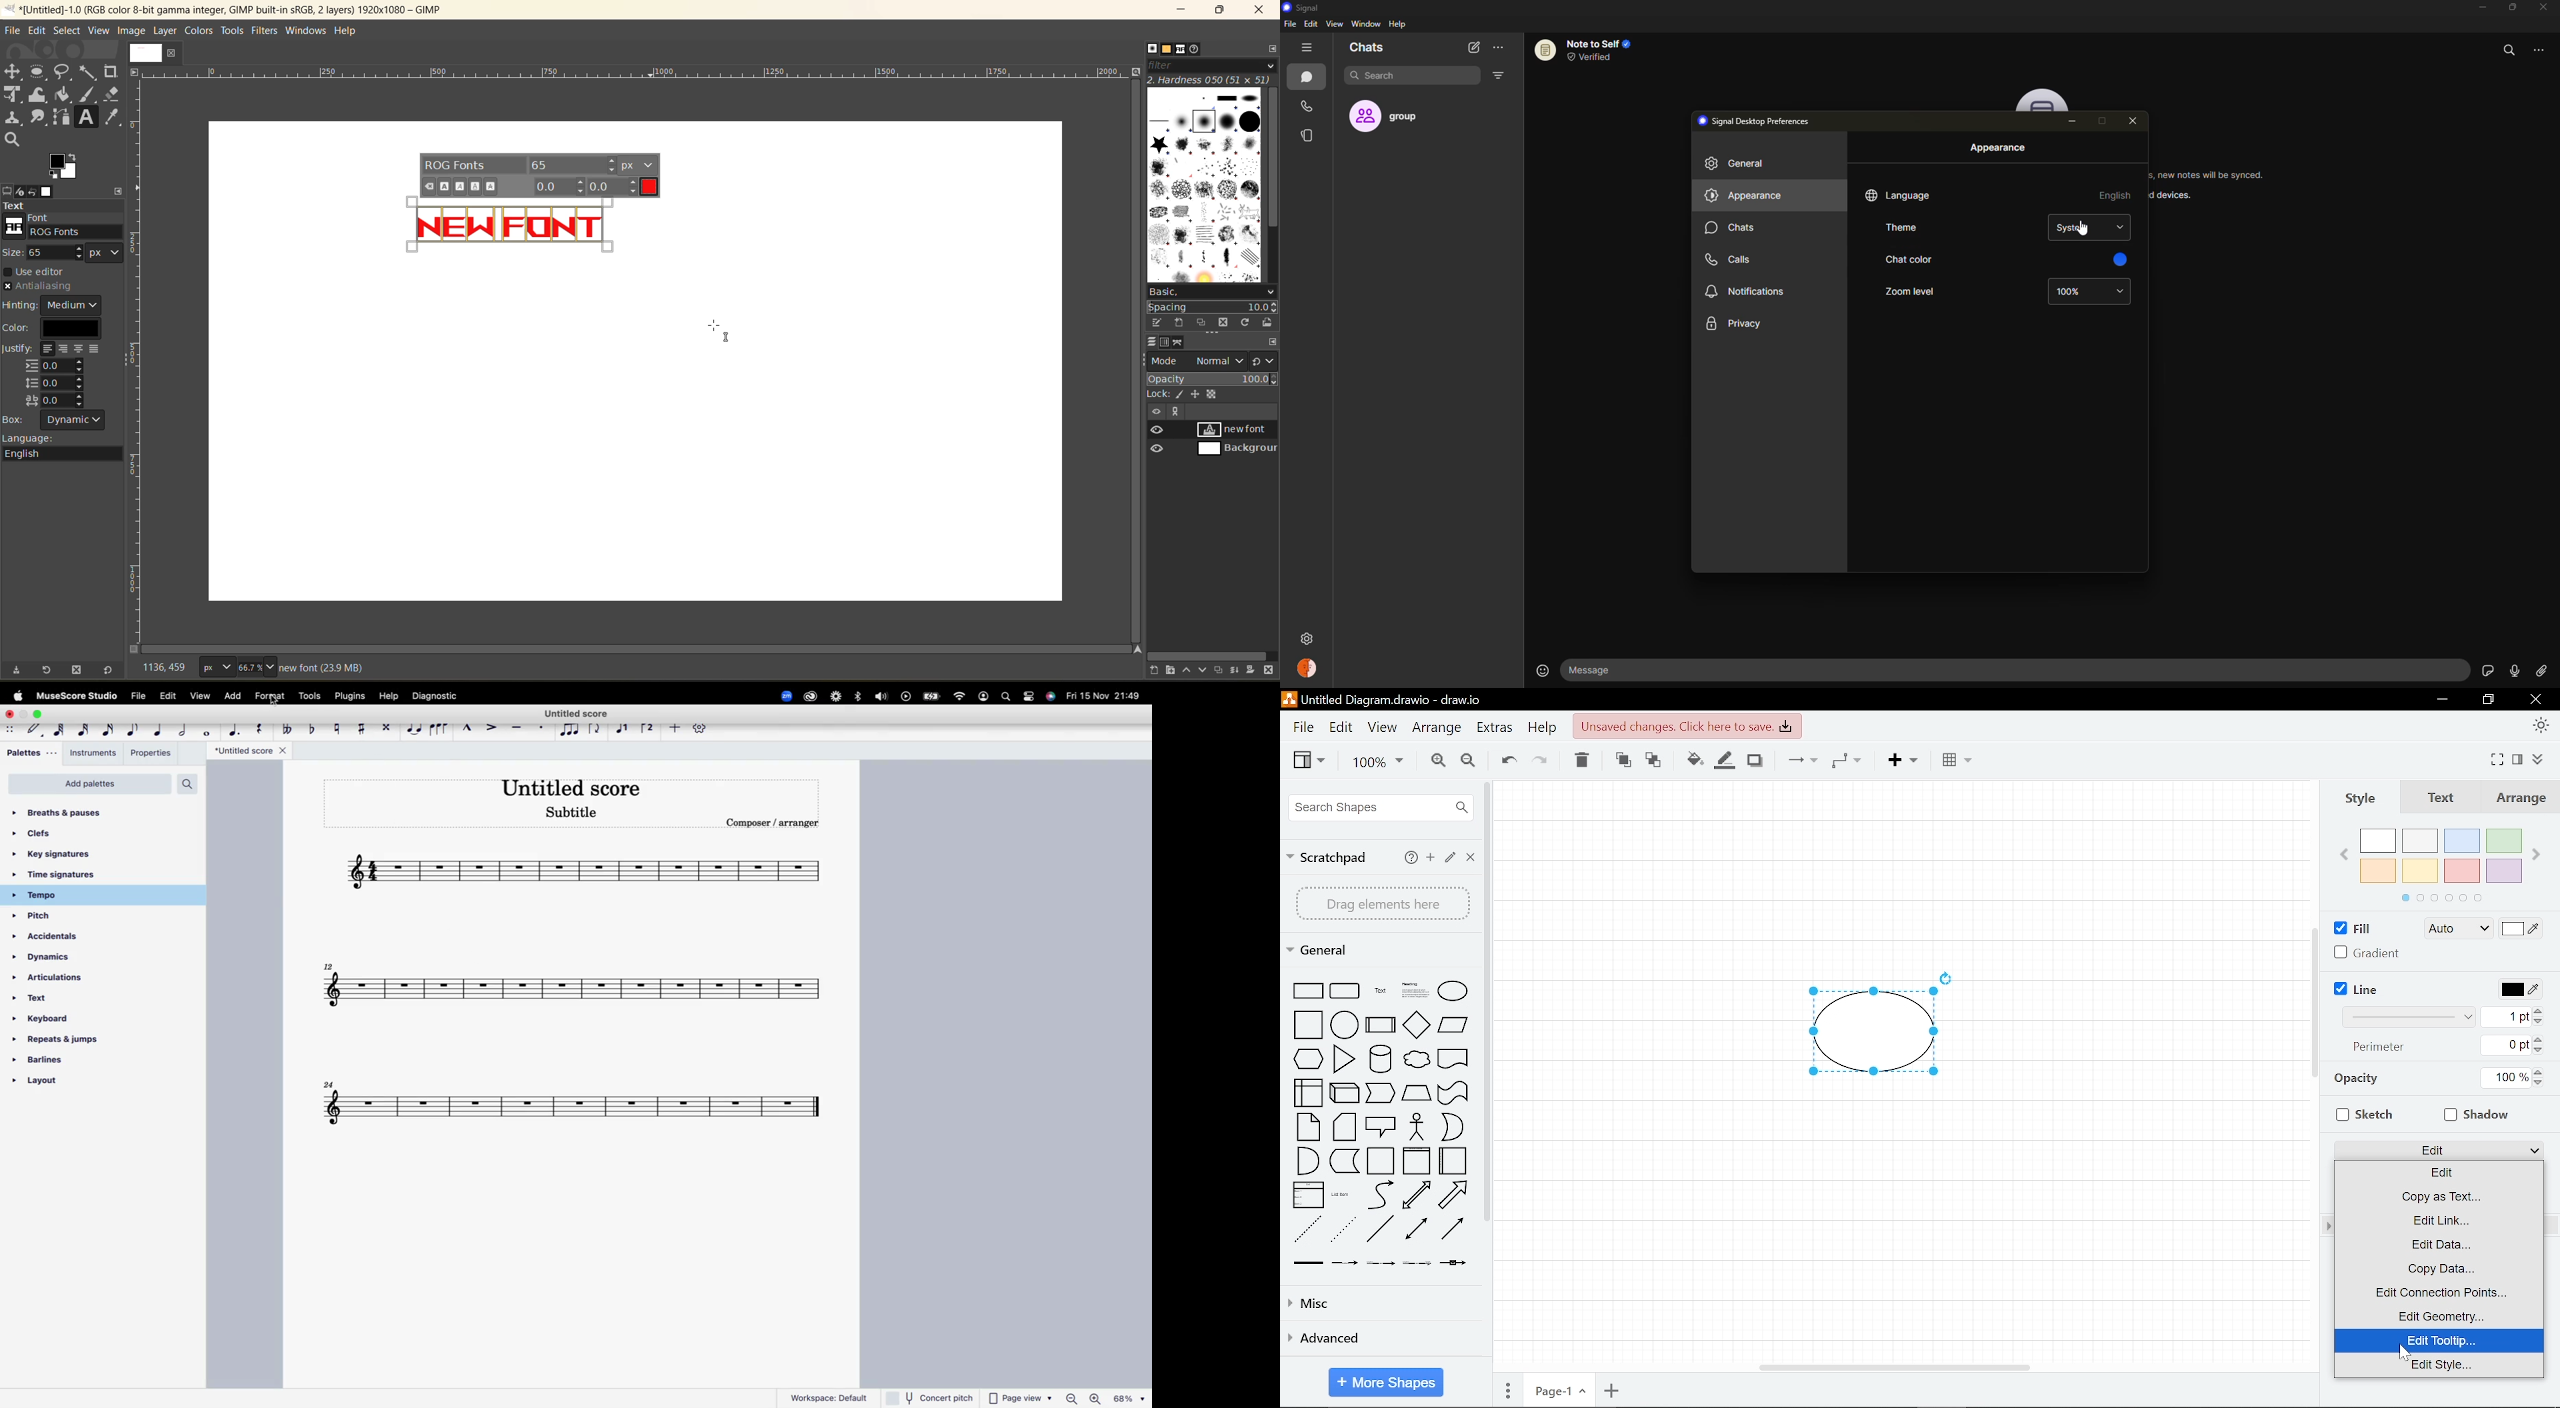  I want to click on To front, so click(1622, 760).